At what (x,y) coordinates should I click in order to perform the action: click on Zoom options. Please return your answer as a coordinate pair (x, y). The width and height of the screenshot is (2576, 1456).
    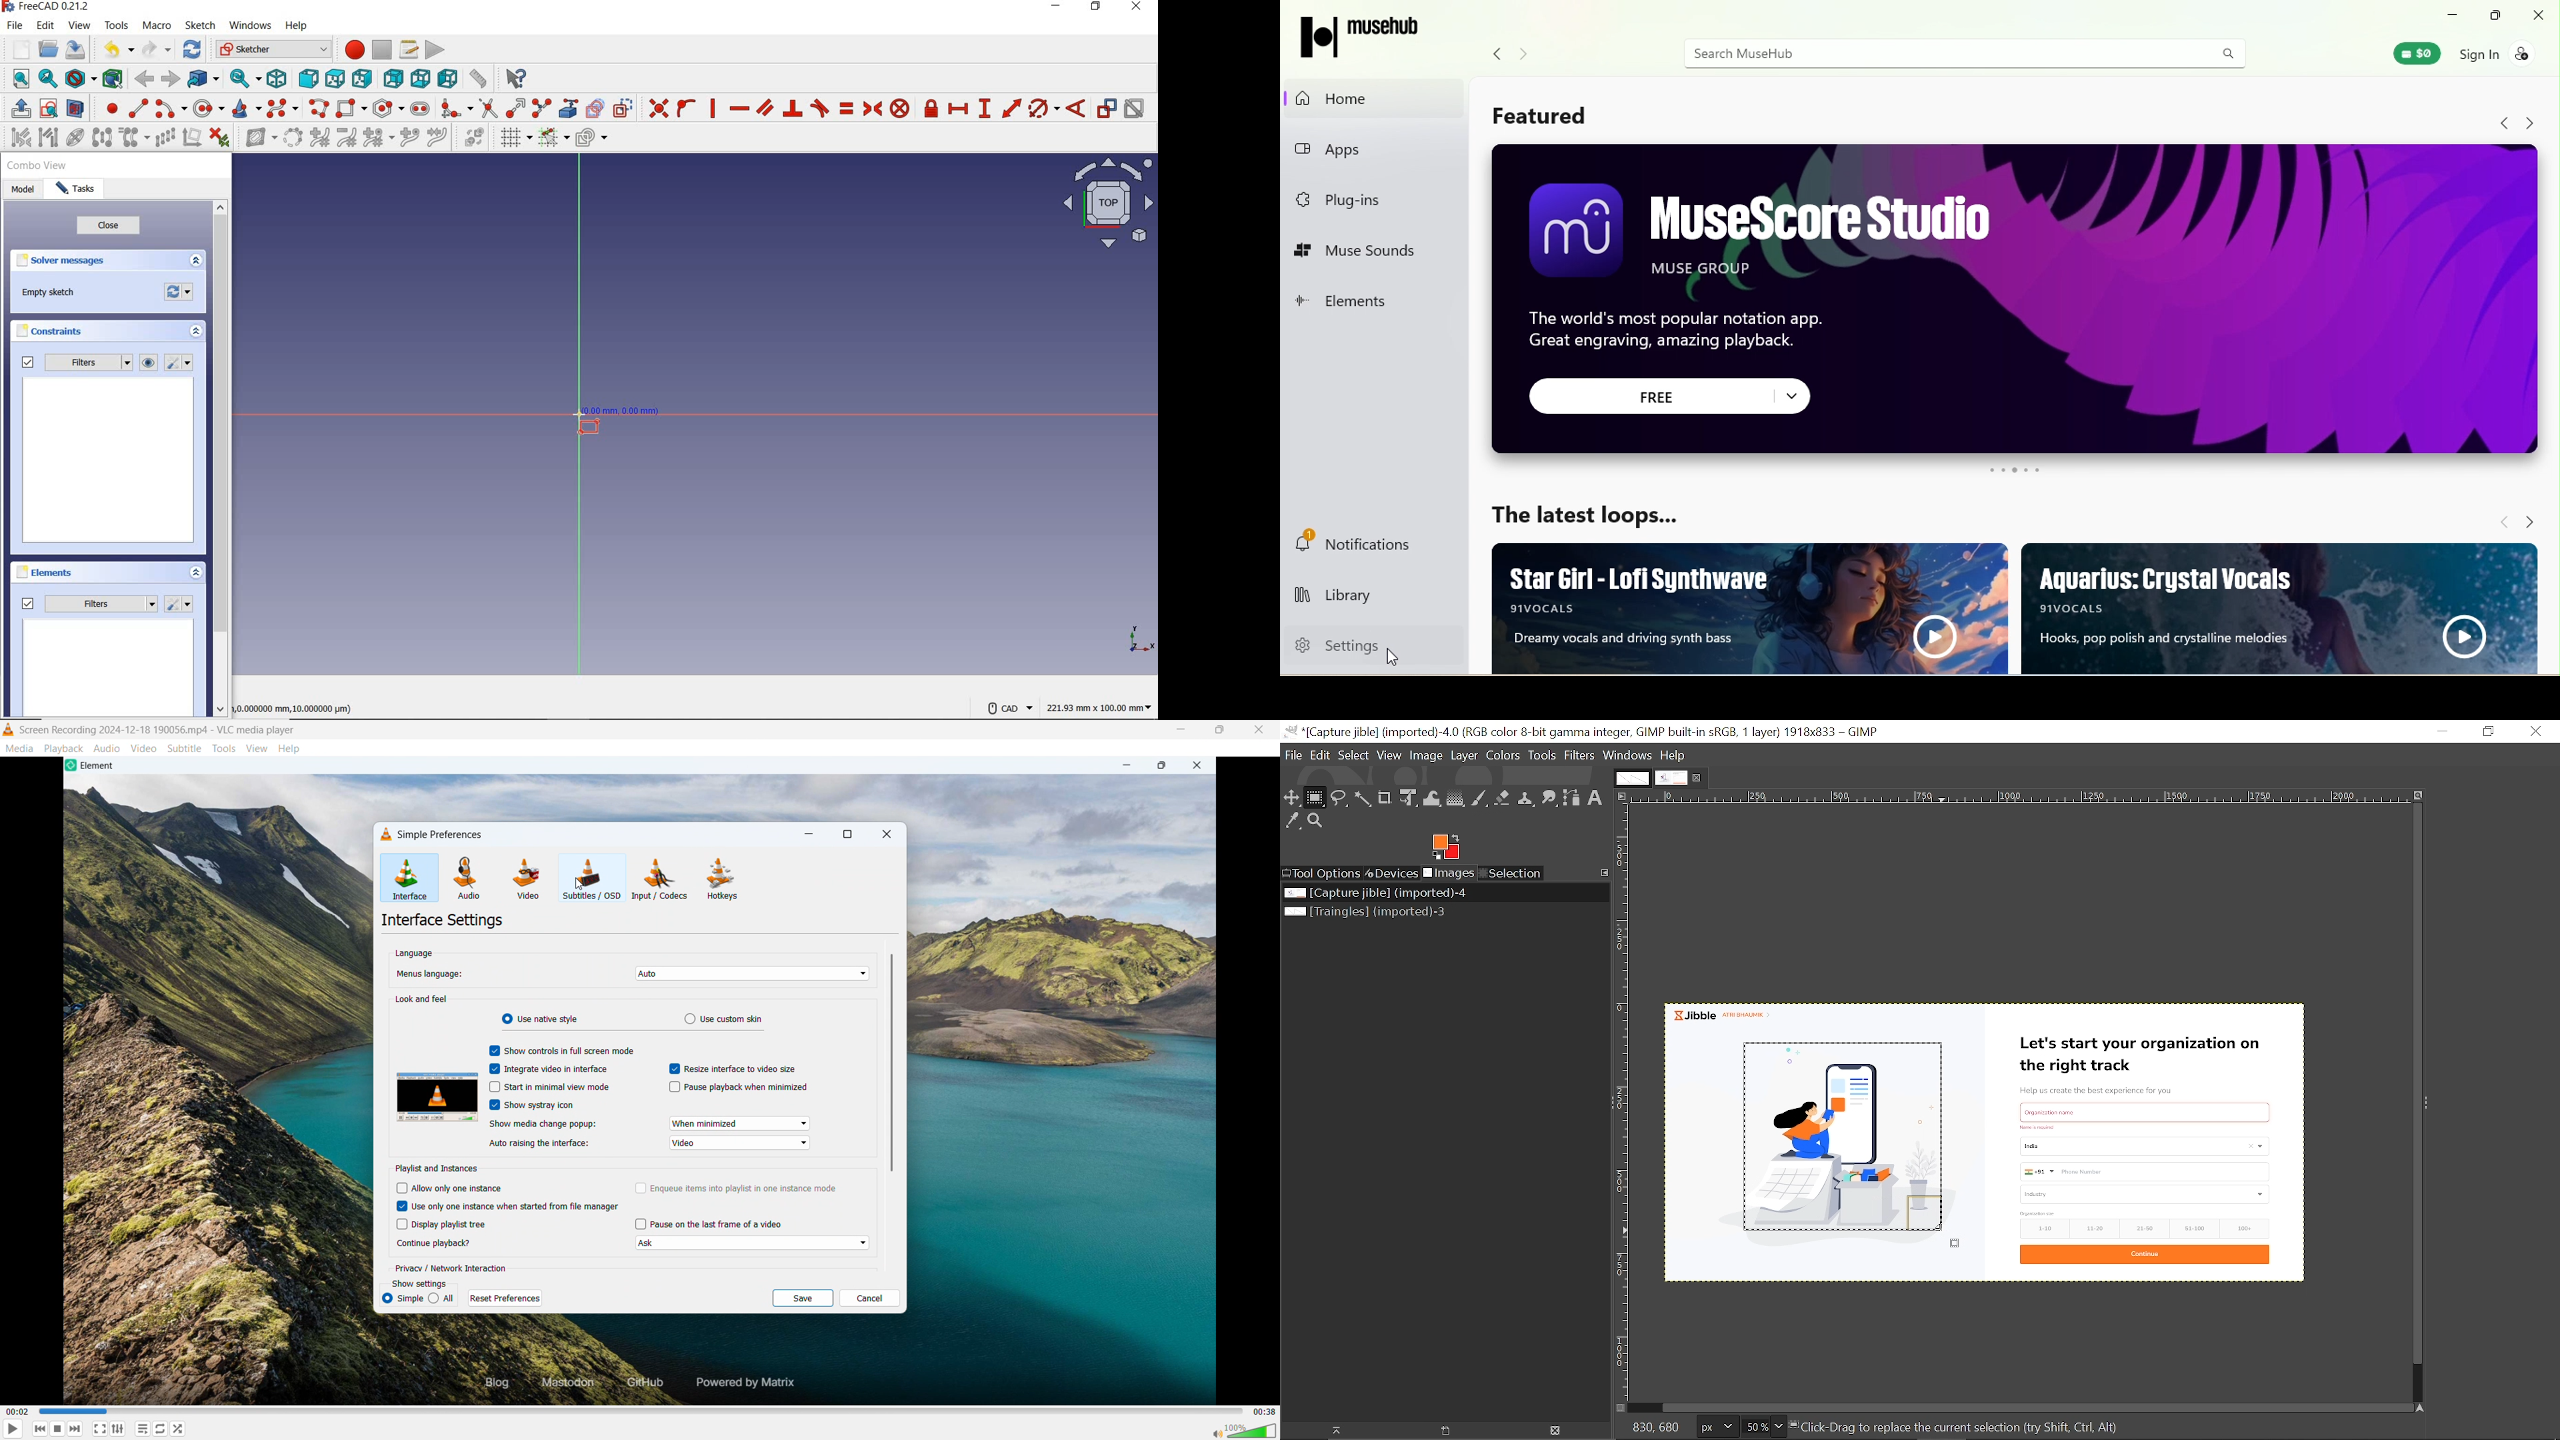
    Looking at the image, I should click on (1780, 1425).